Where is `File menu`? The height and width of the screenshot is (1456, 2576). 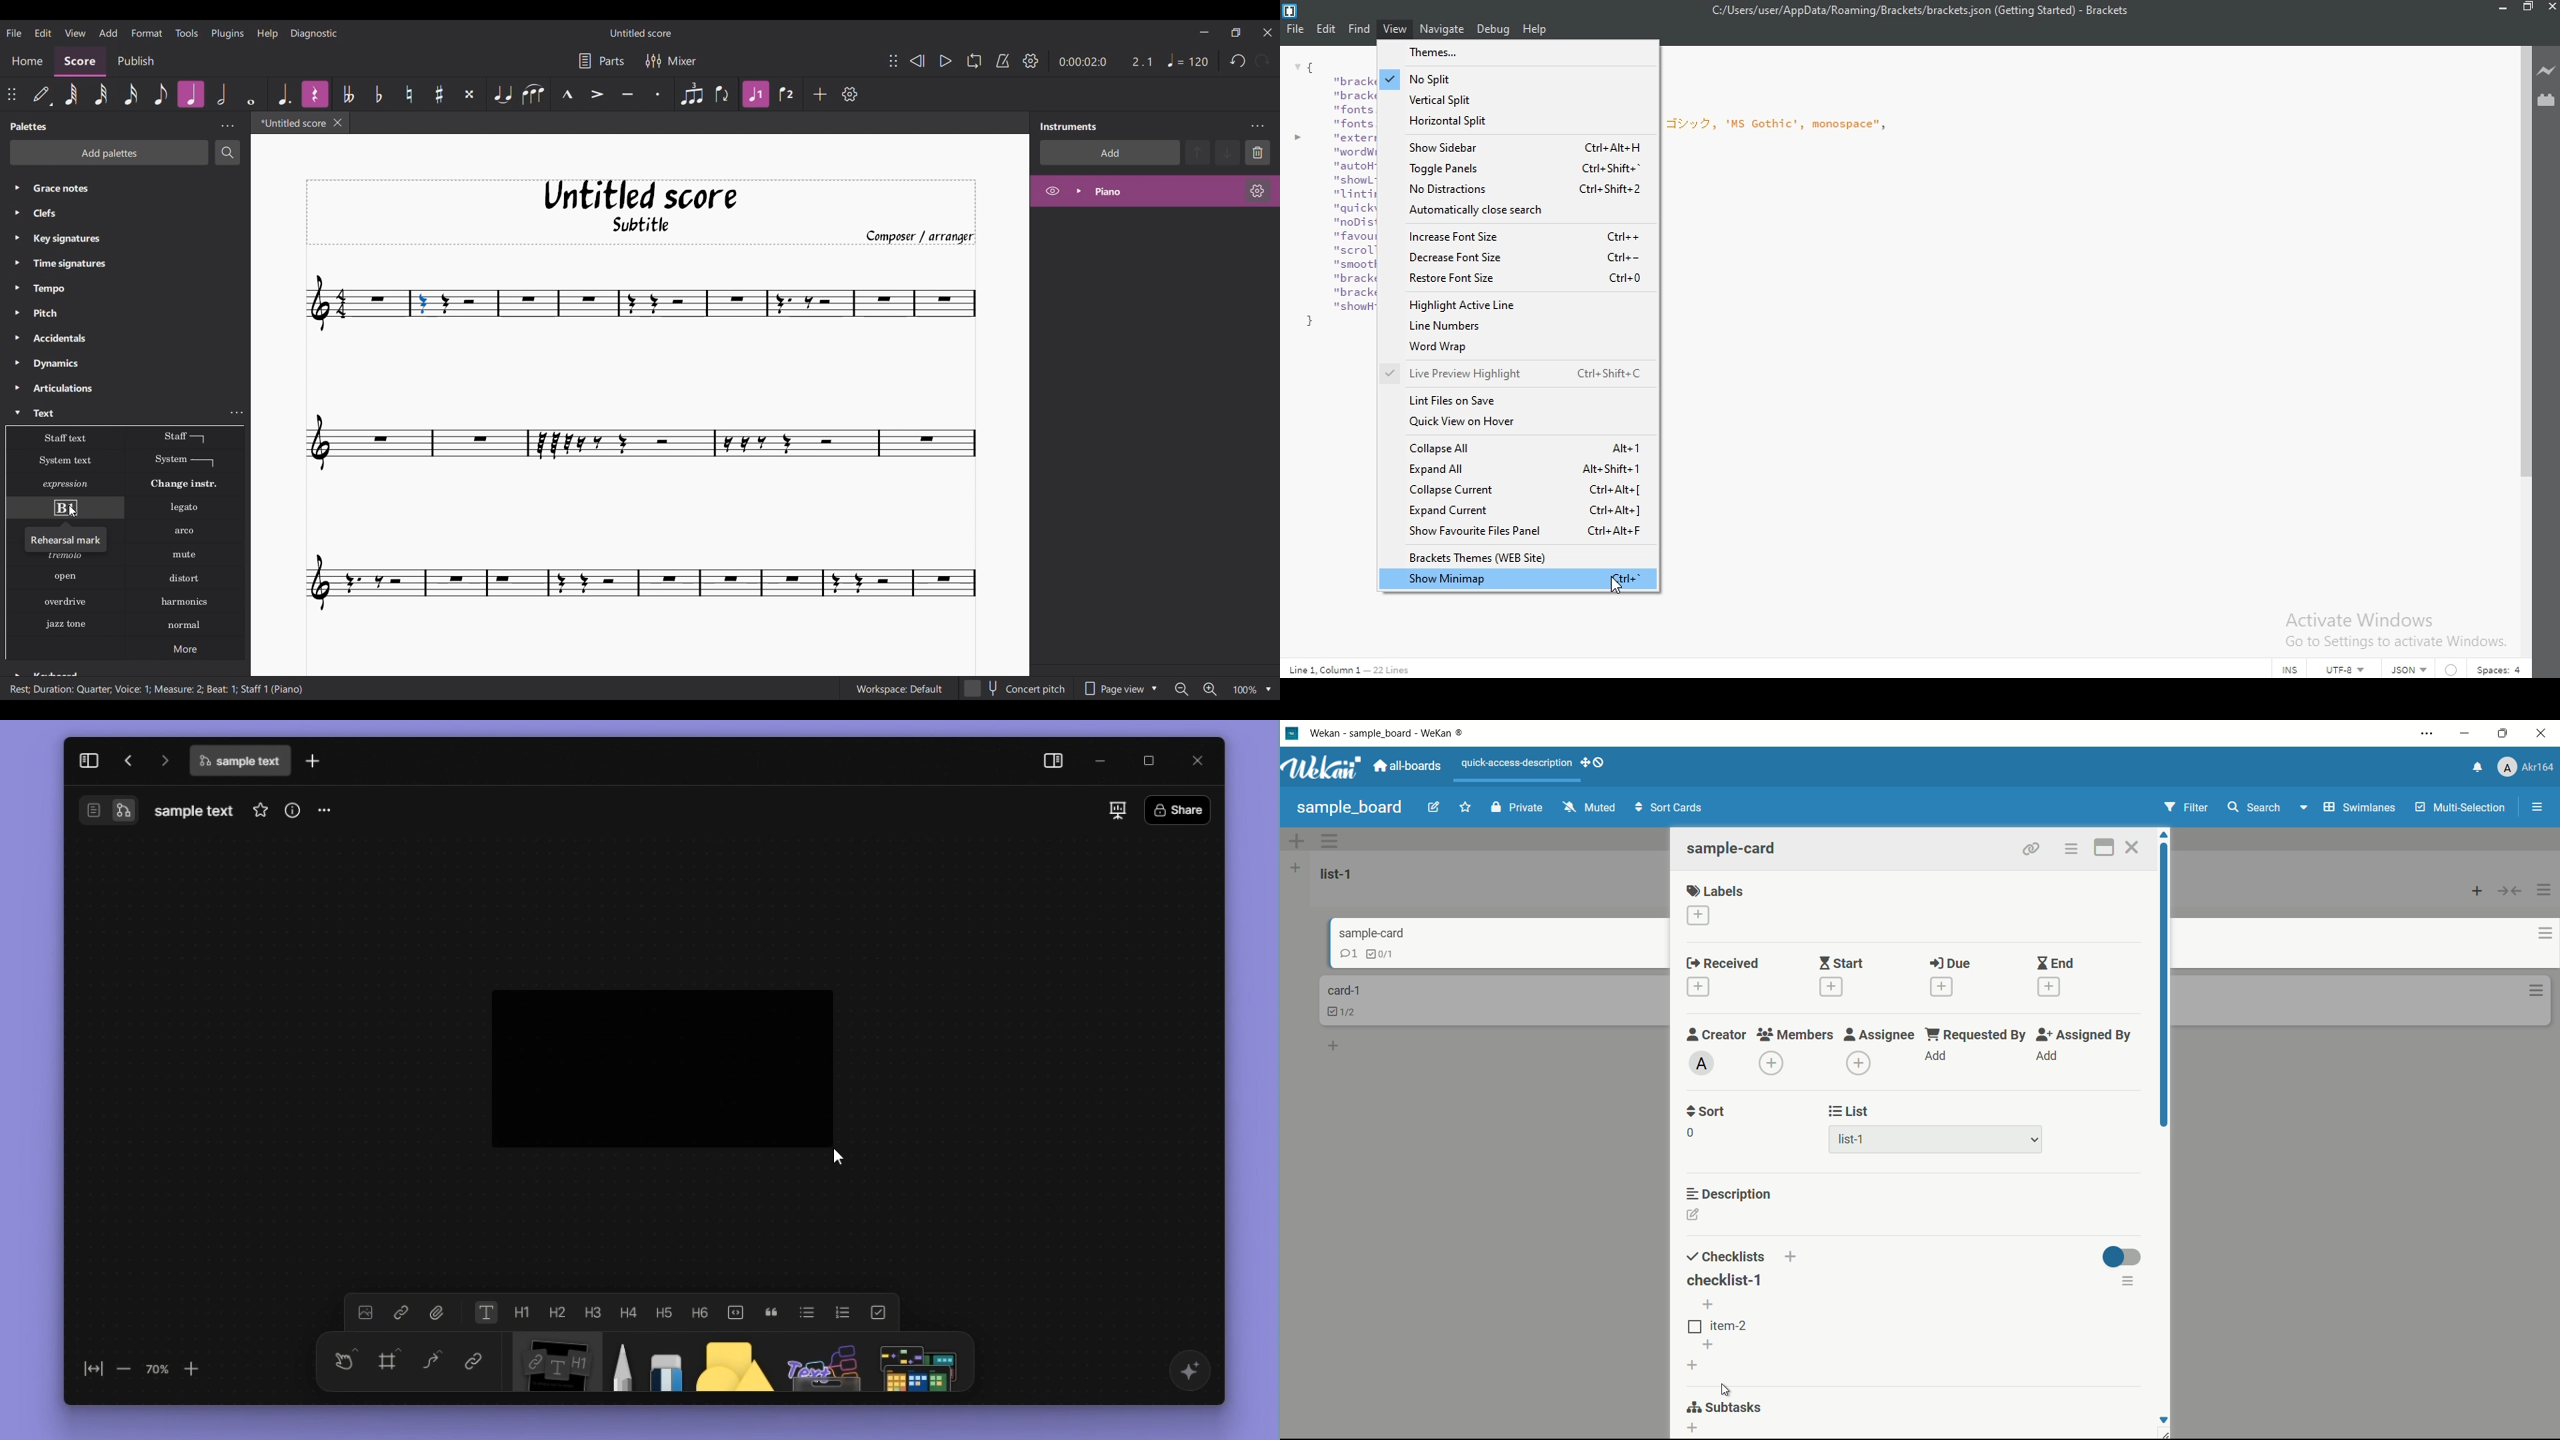
File menu is located at coordinates (14, 33).